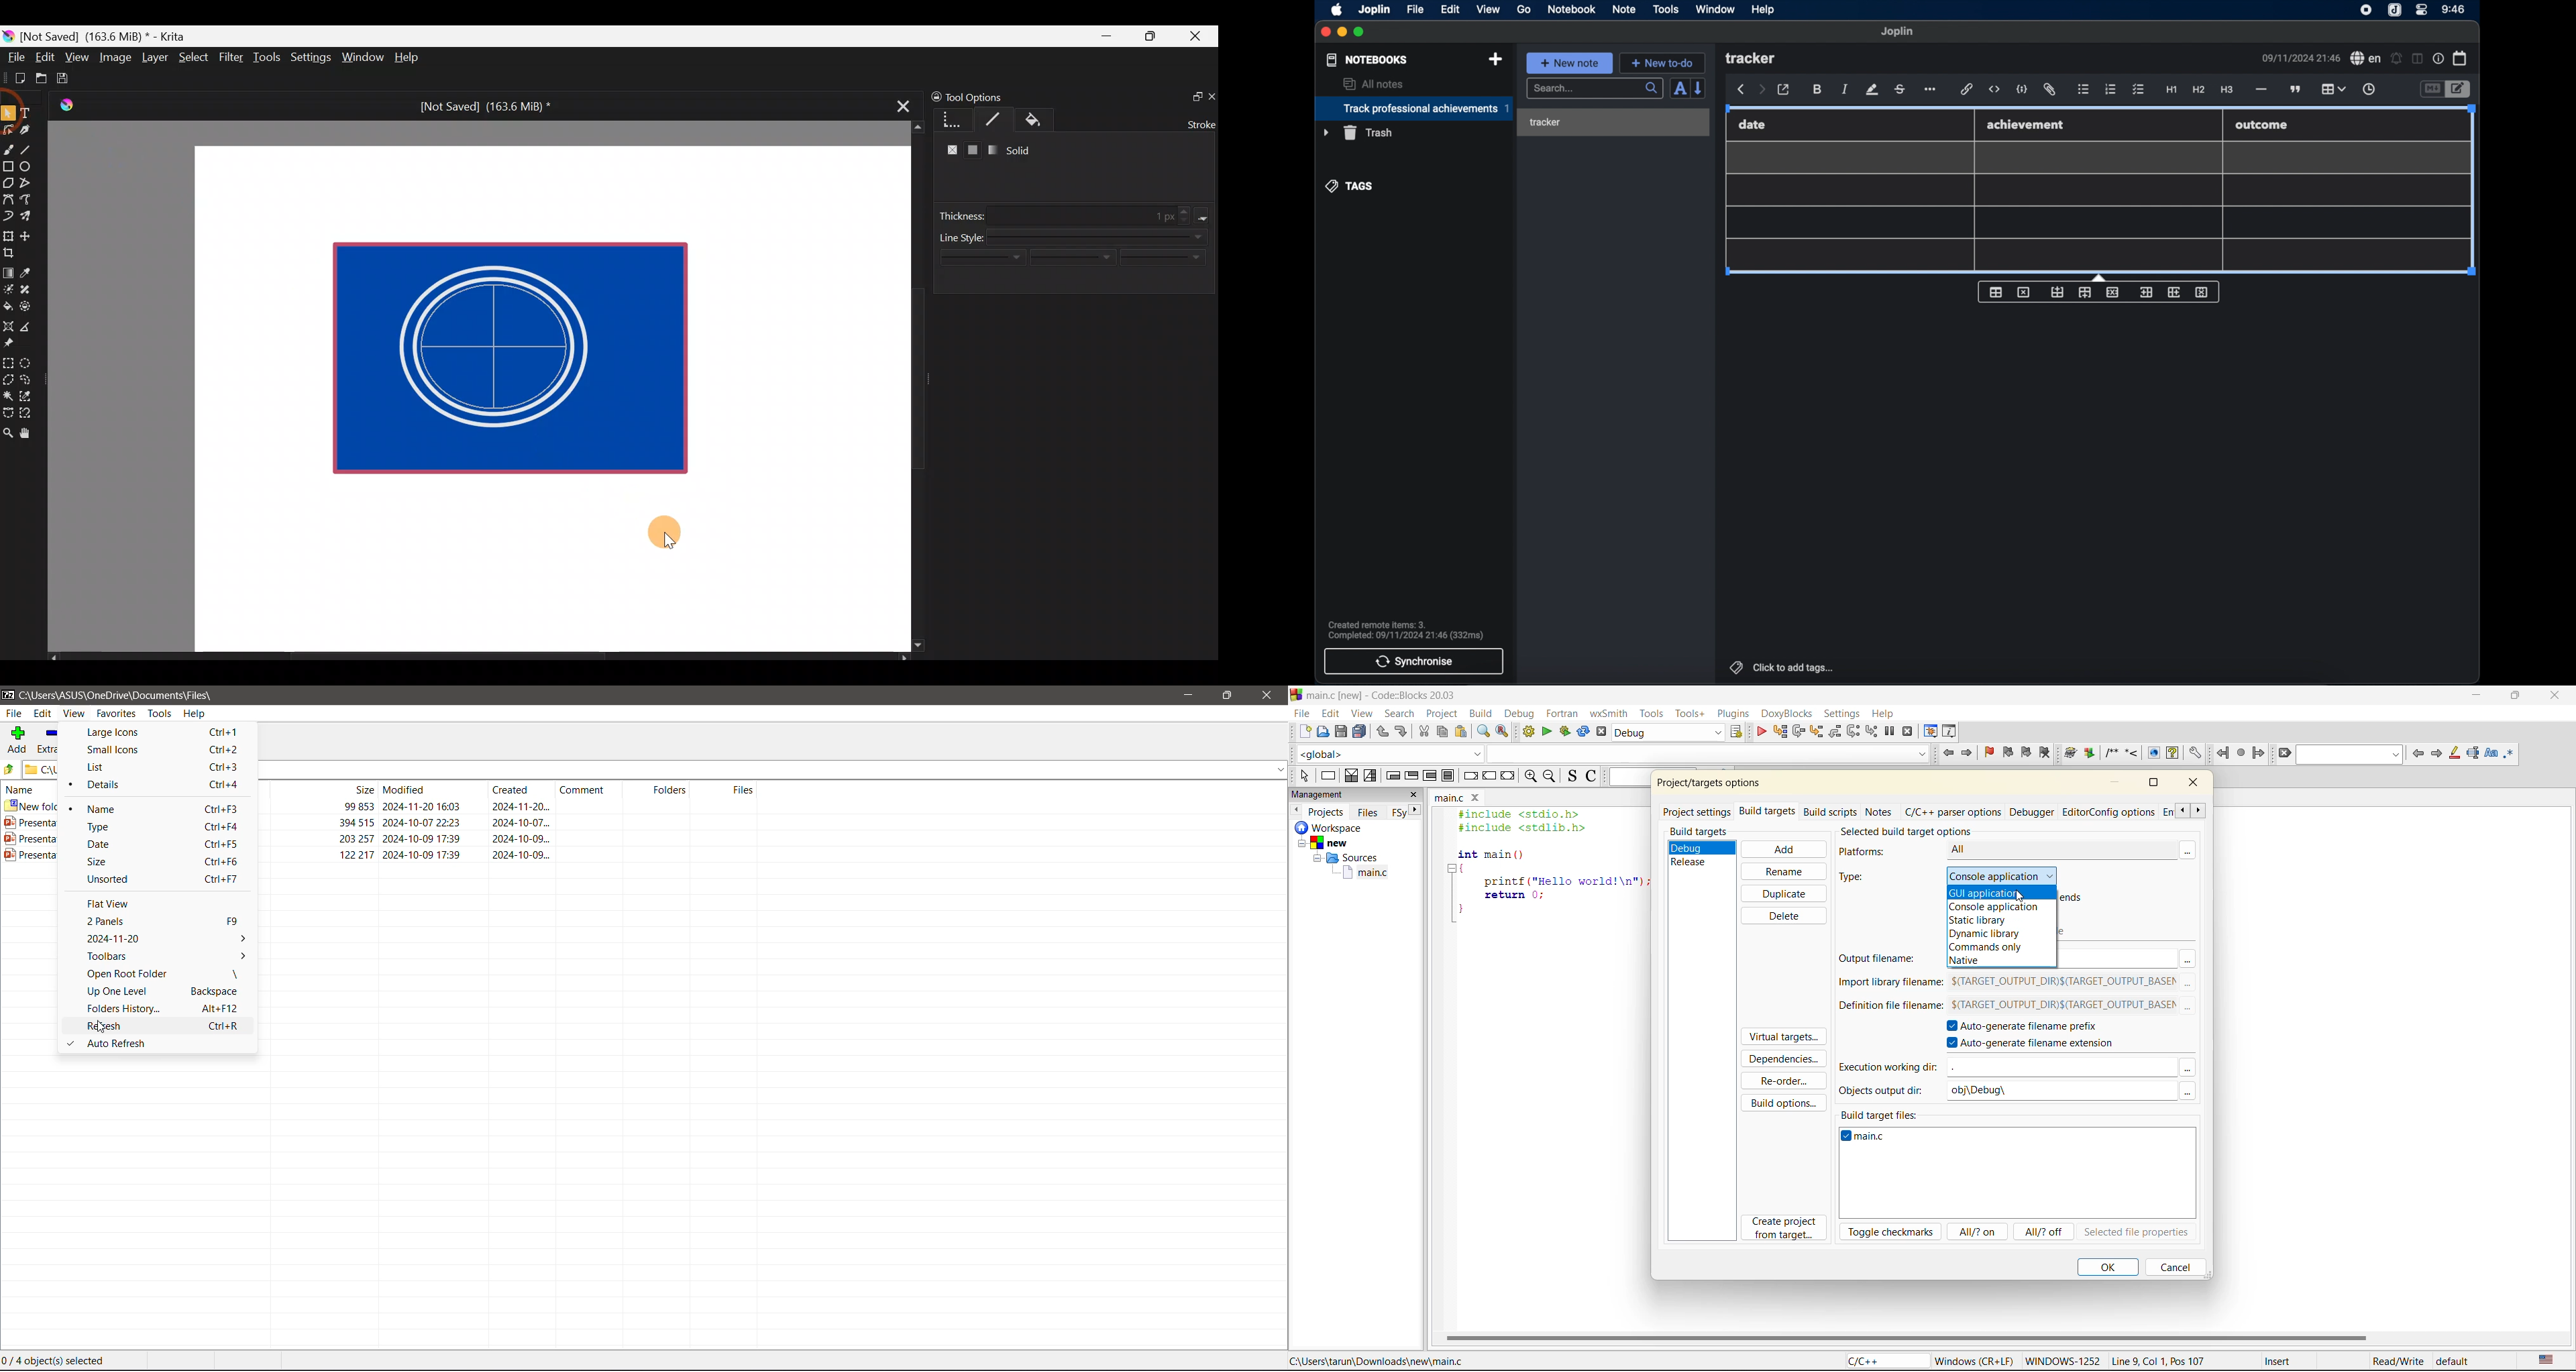 This screenshot has height=1372, width=2576. What do you see at coordinates (234, 920) in the screenshot?
I see `f9` at bounding box center [234, 920].